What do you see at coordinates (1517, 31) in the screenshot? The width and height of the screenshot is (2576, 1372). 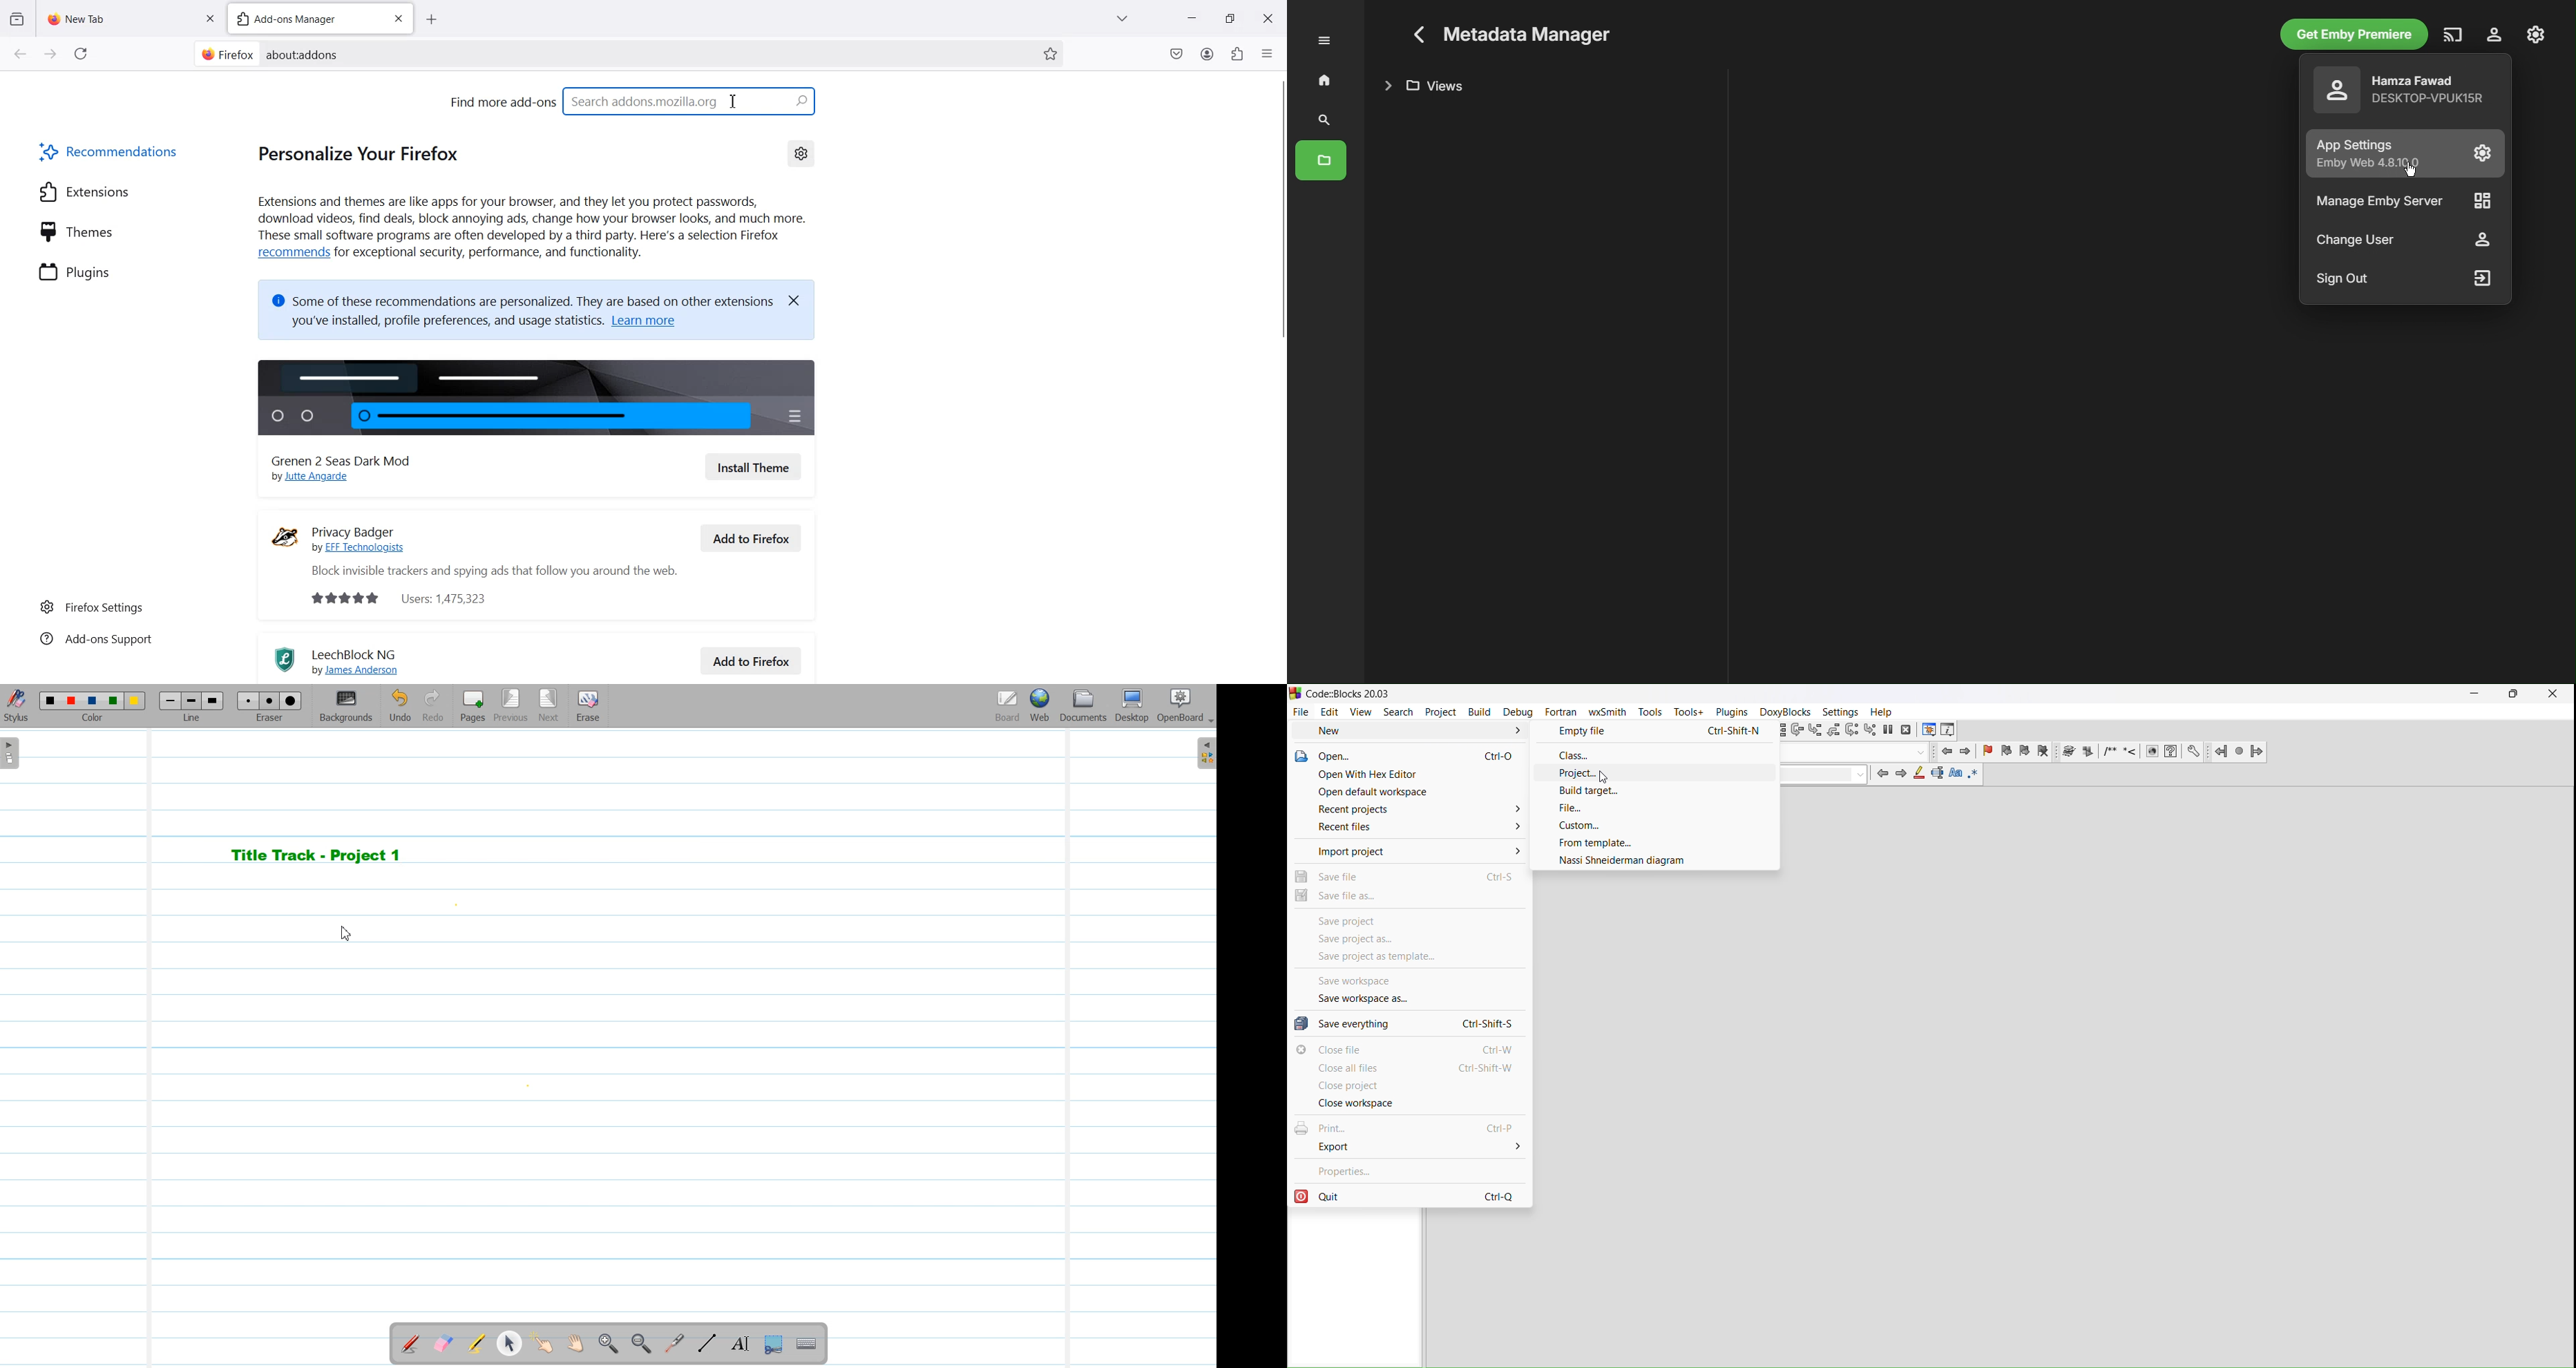 I see `Metadata Manager` at bounding box center [1517, 31].